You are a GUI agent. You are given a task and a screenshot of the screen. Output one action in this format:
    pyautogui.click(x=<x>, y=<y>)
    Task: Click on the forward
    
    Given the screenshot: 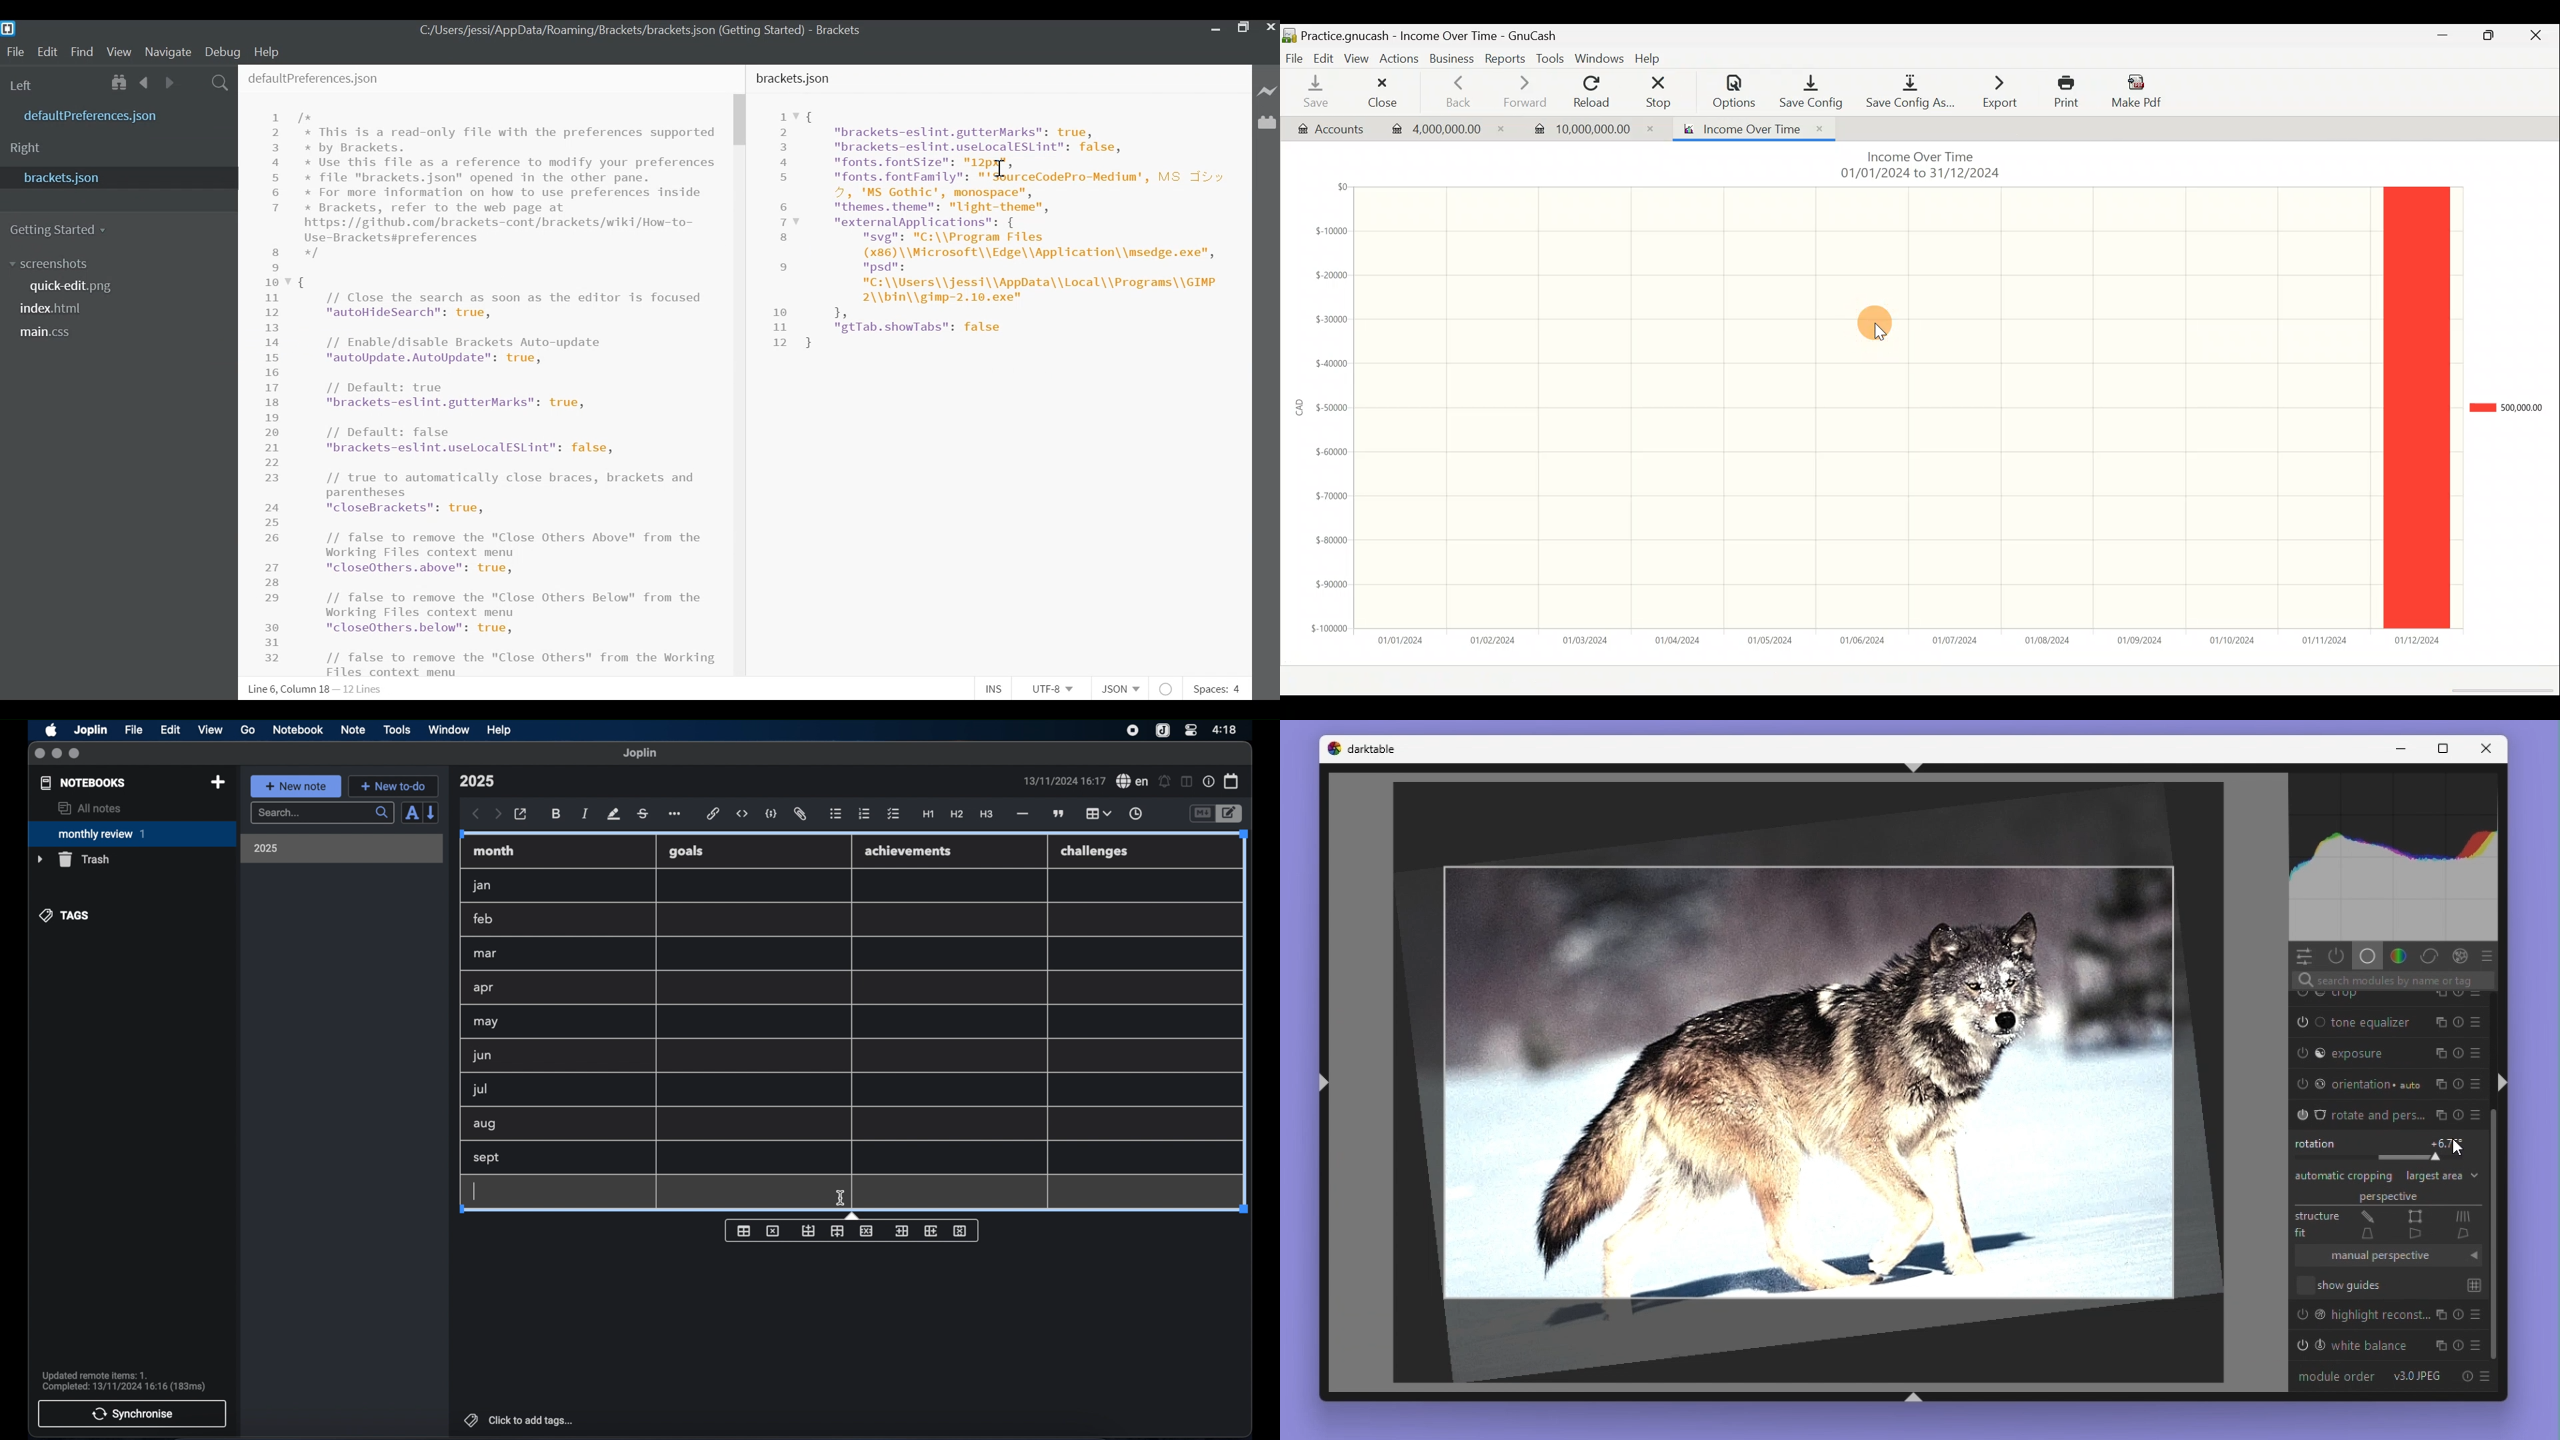 What is the action you would take?
    pyautogui.click(x=498, y=815)
    